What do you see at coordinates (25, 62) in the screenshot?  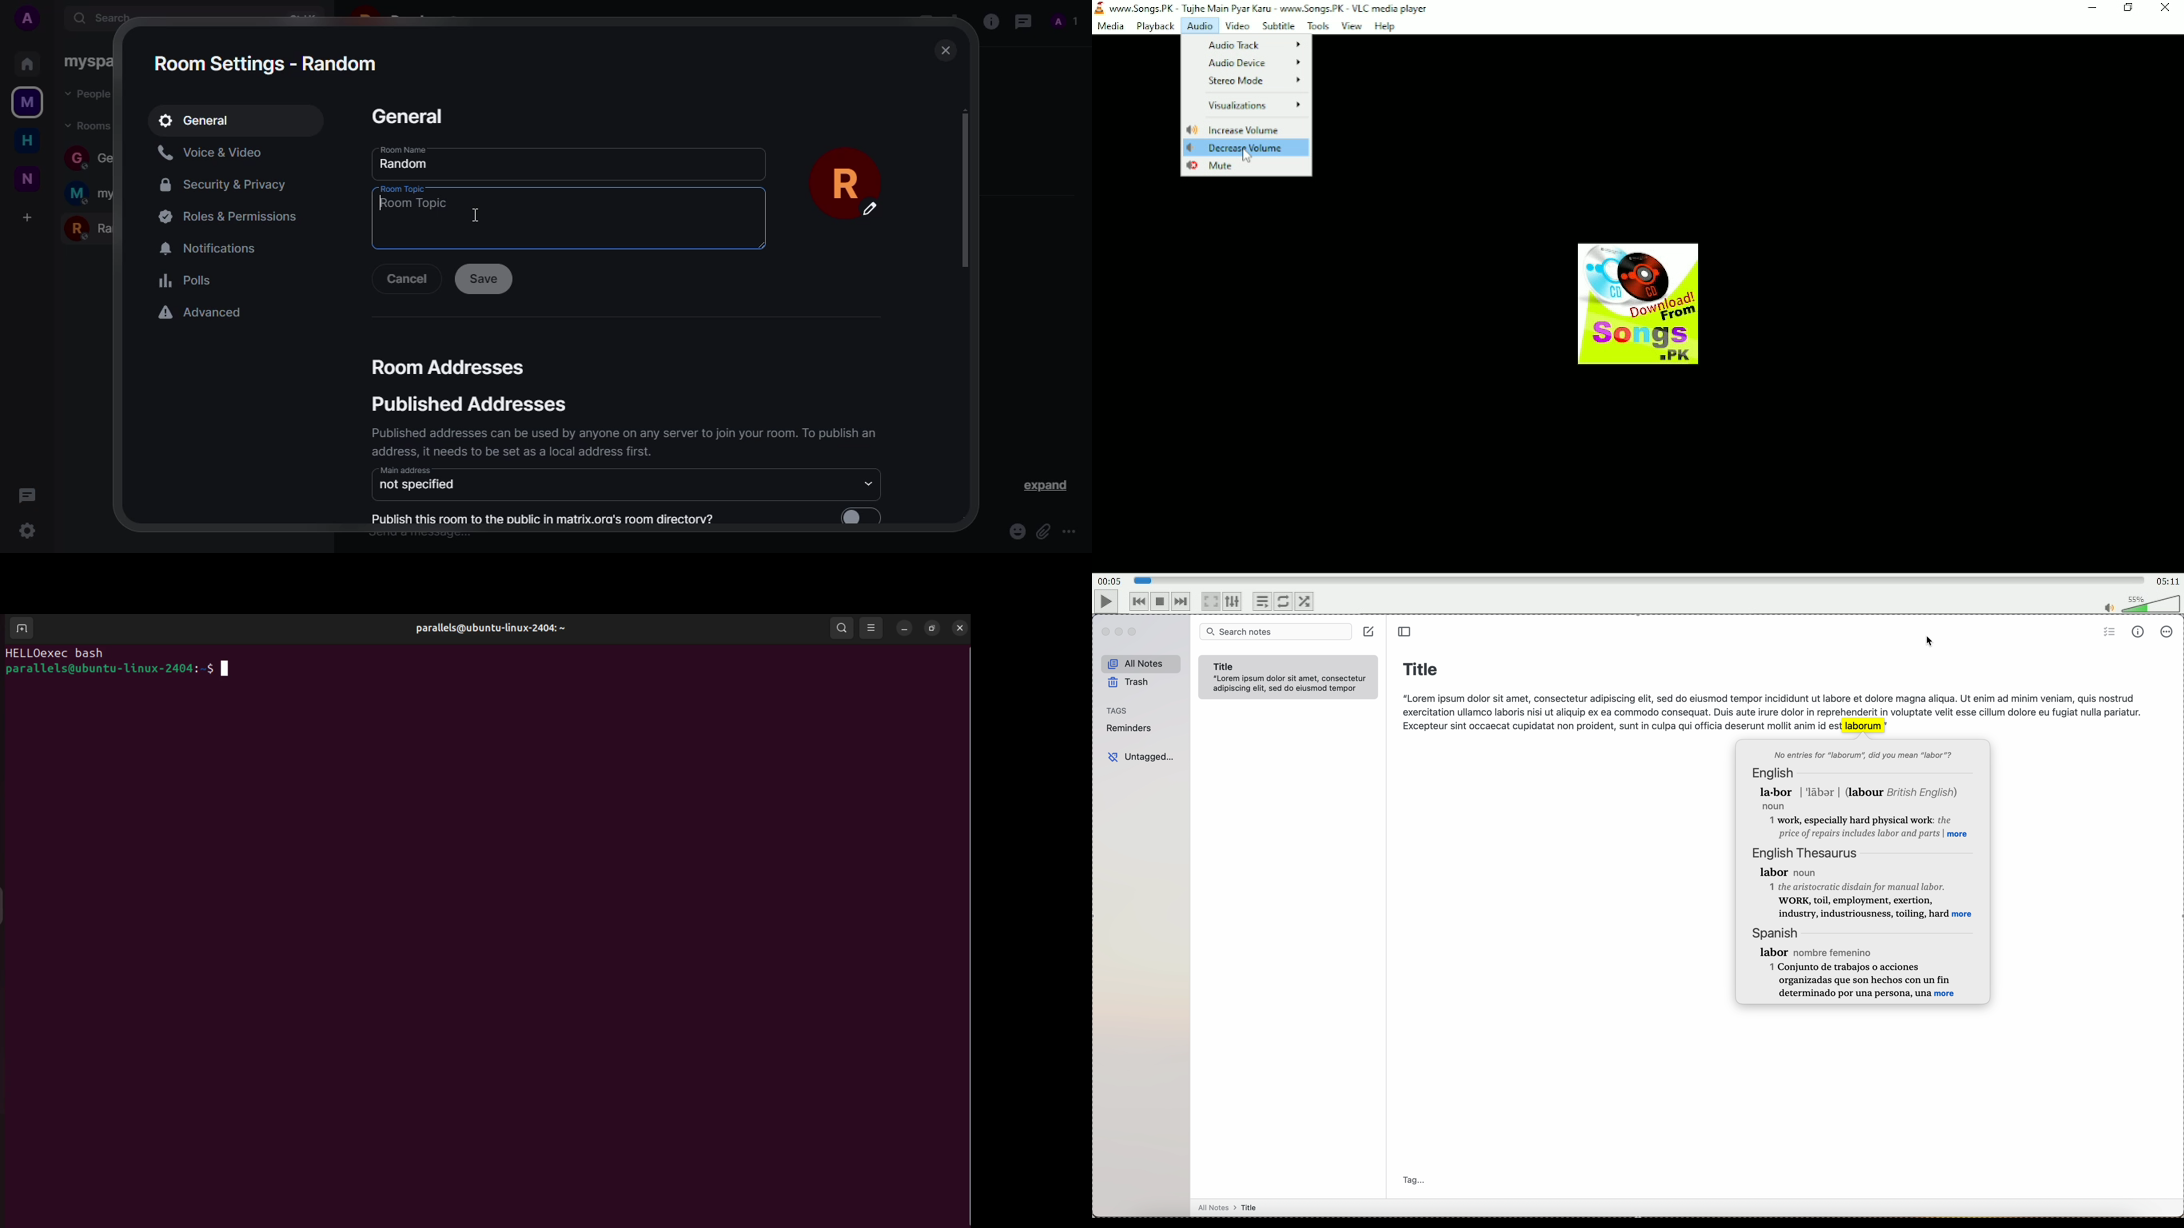 I see `home` at bounding box center [25, 62].